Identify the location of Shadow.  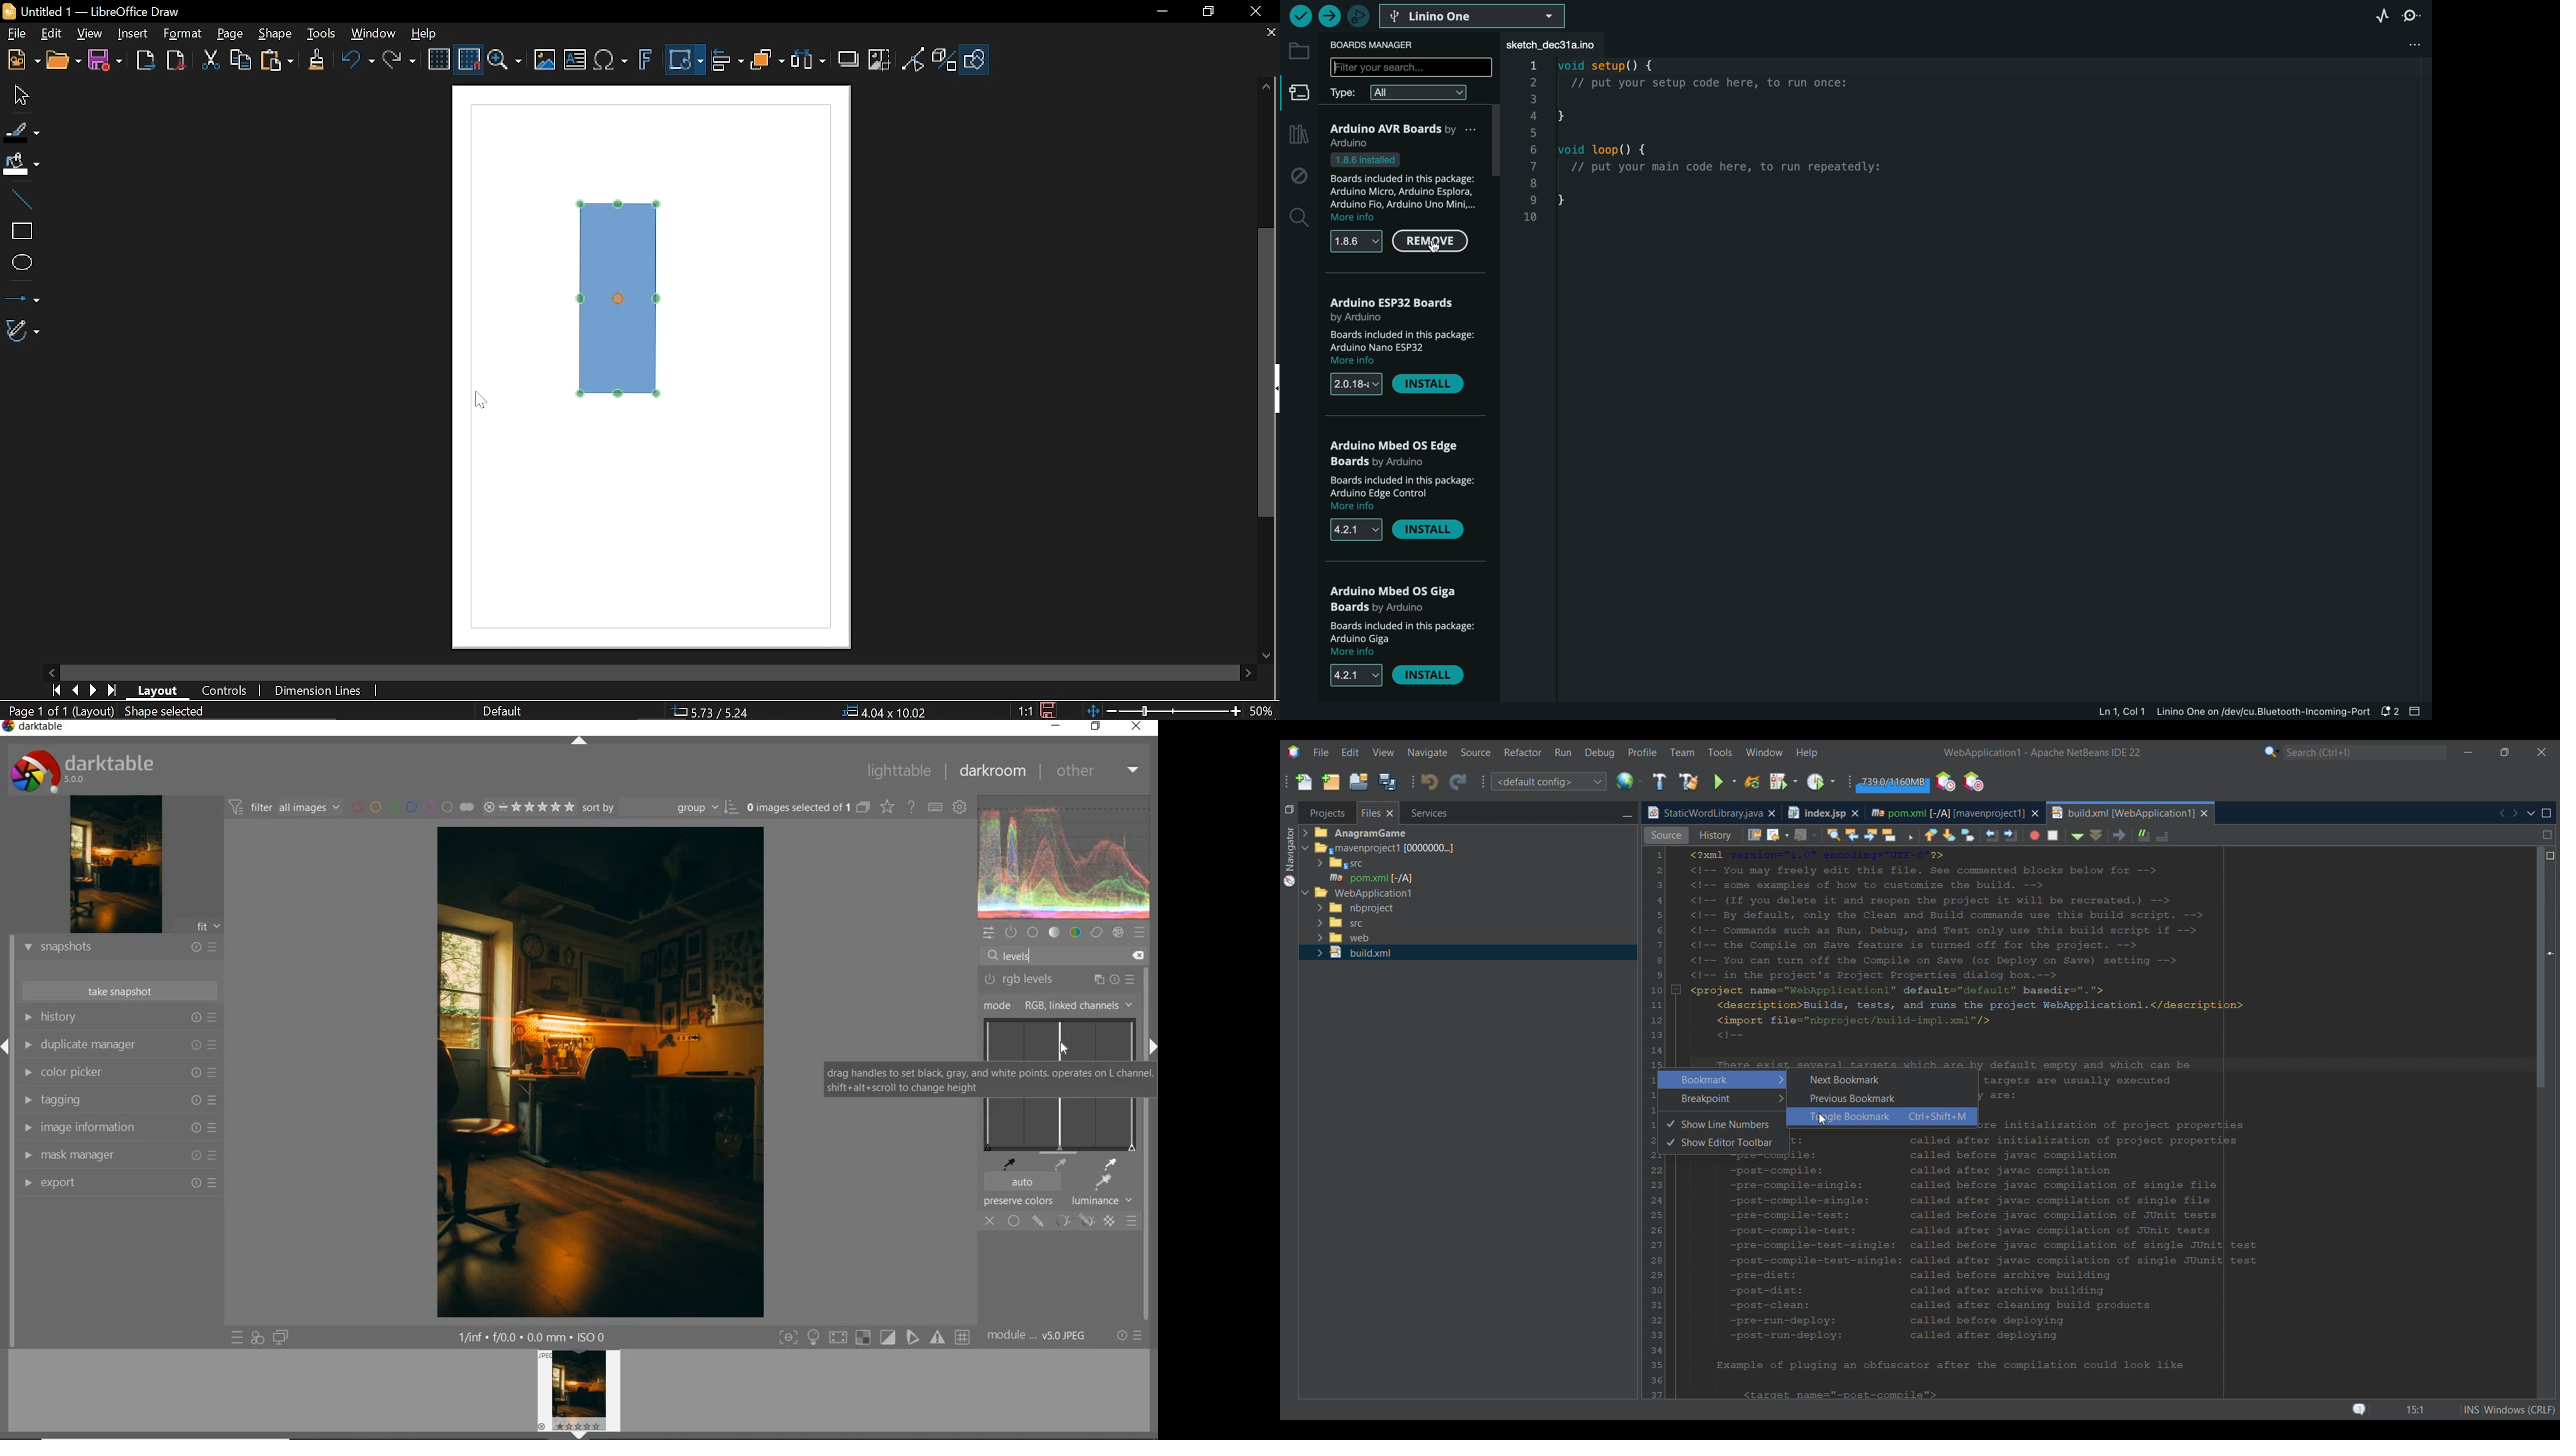
(850, 57).